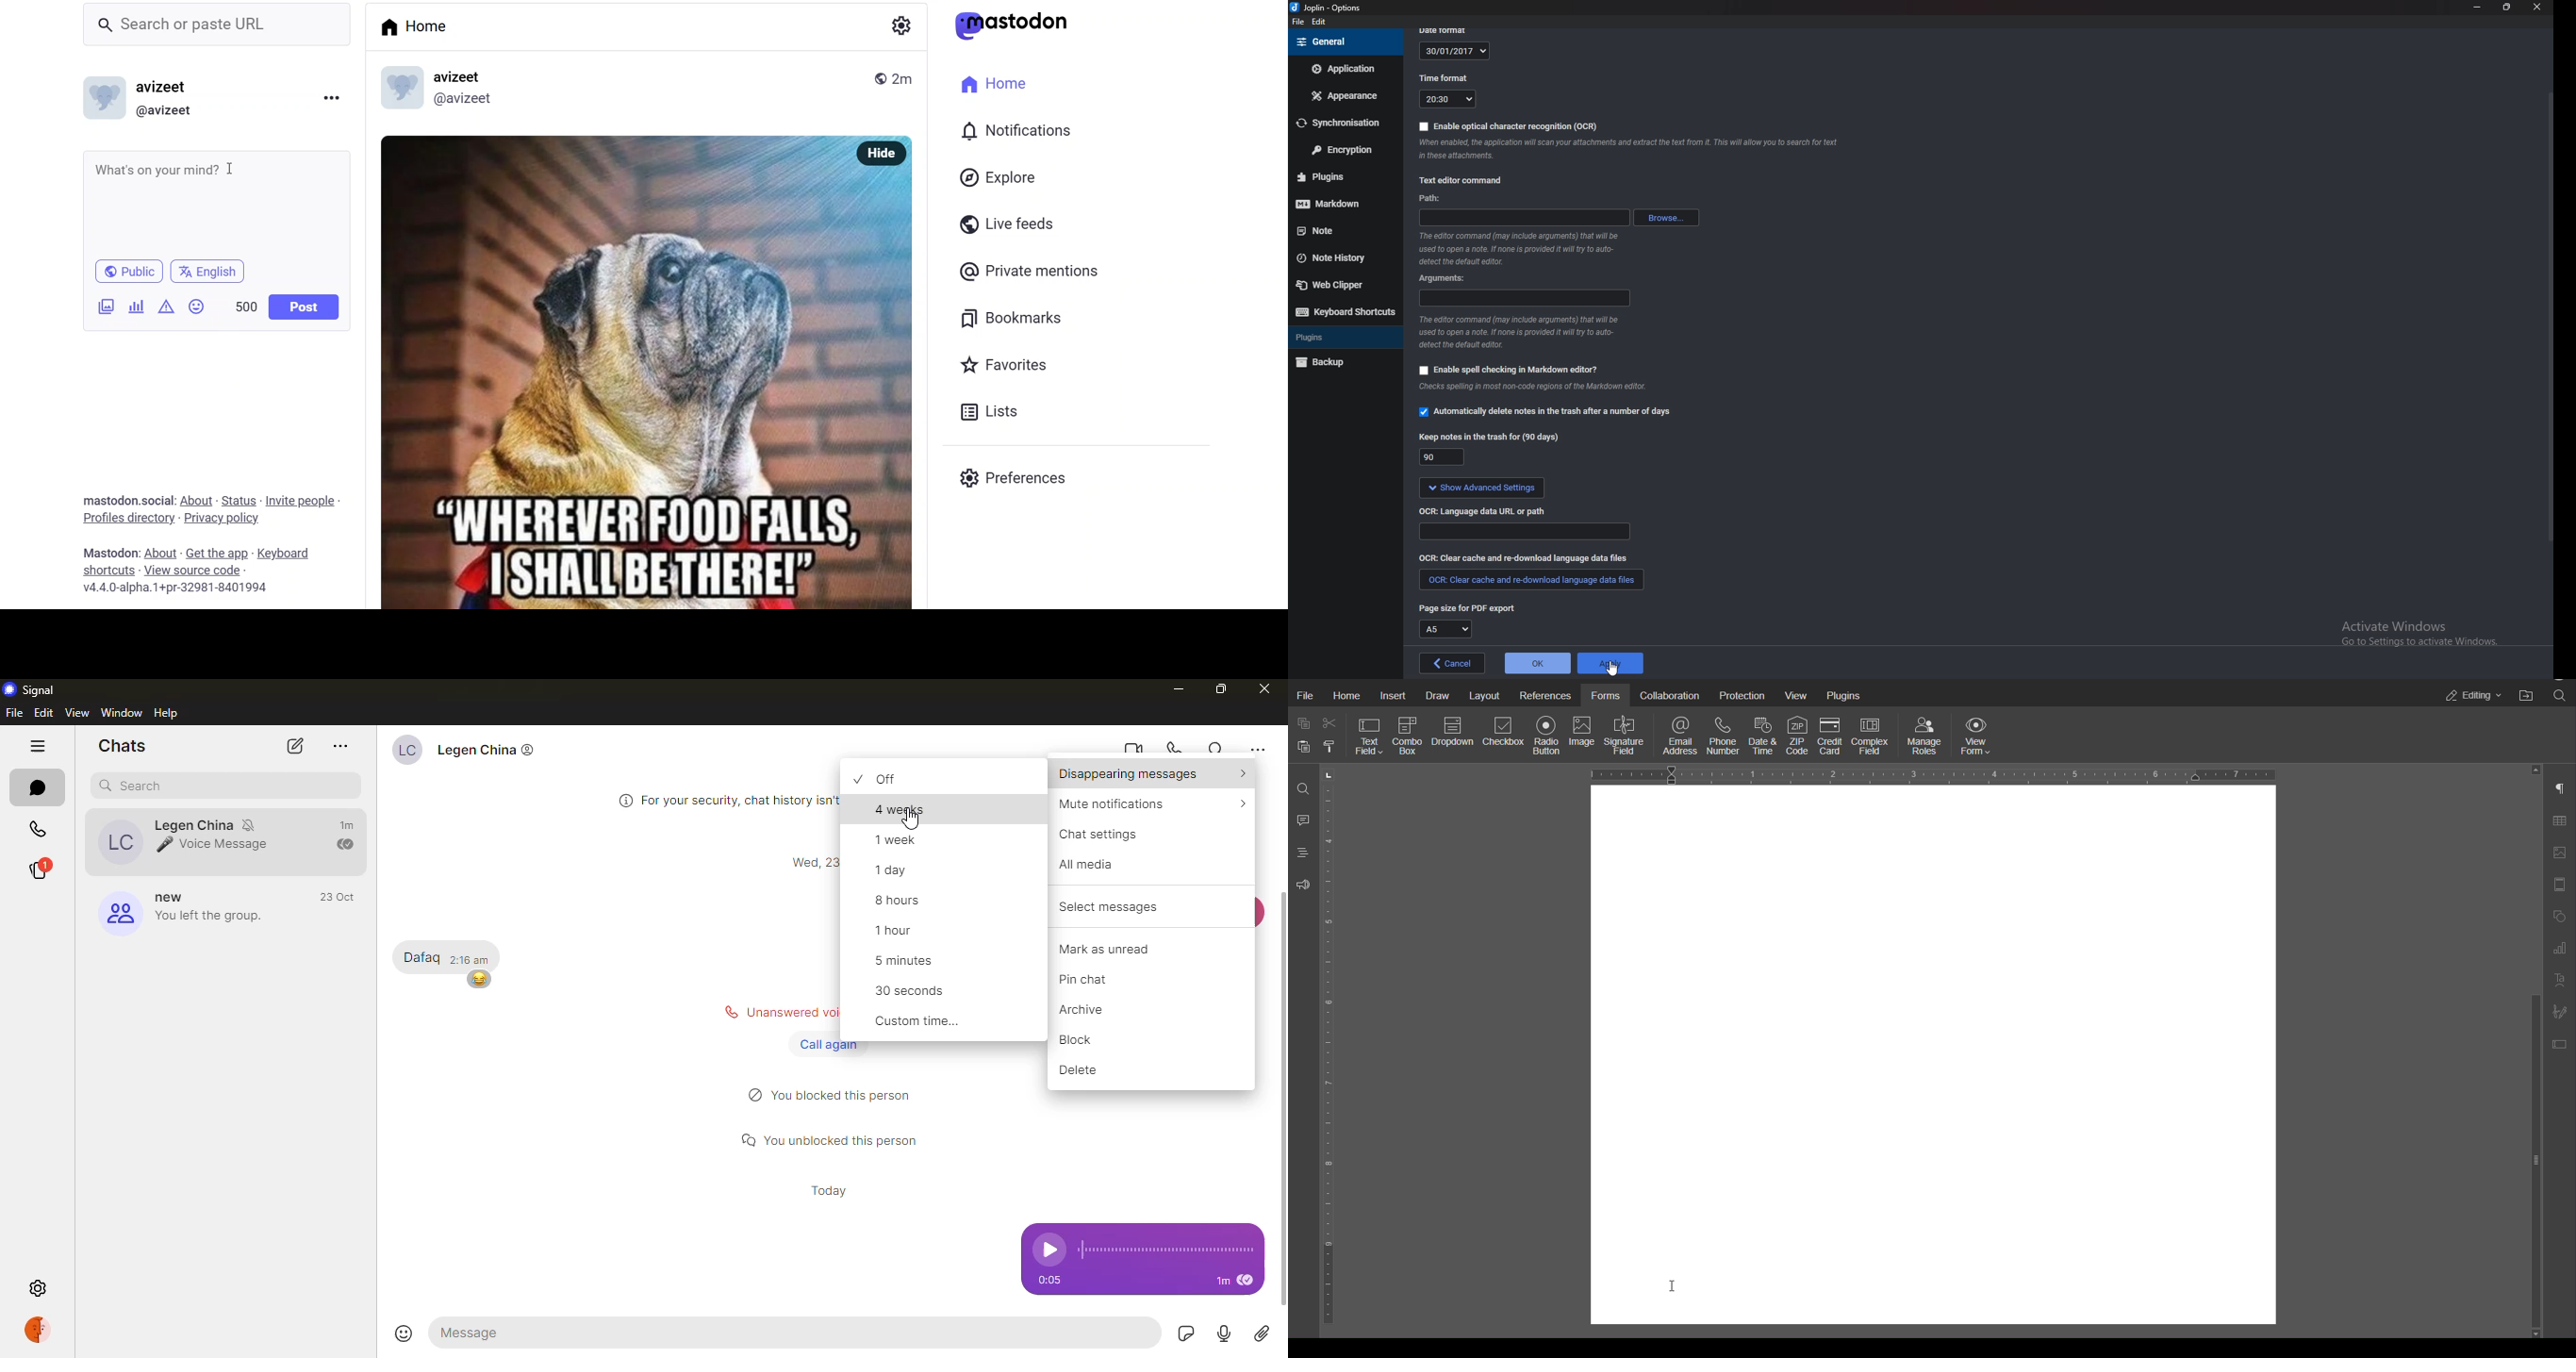 Image resolution: width=2576 pixels, height=1372 pixels. What do you see at coordinates (1002, 318) in the screenshot?
I see `bookmark` at bounding box center [1002, 318].